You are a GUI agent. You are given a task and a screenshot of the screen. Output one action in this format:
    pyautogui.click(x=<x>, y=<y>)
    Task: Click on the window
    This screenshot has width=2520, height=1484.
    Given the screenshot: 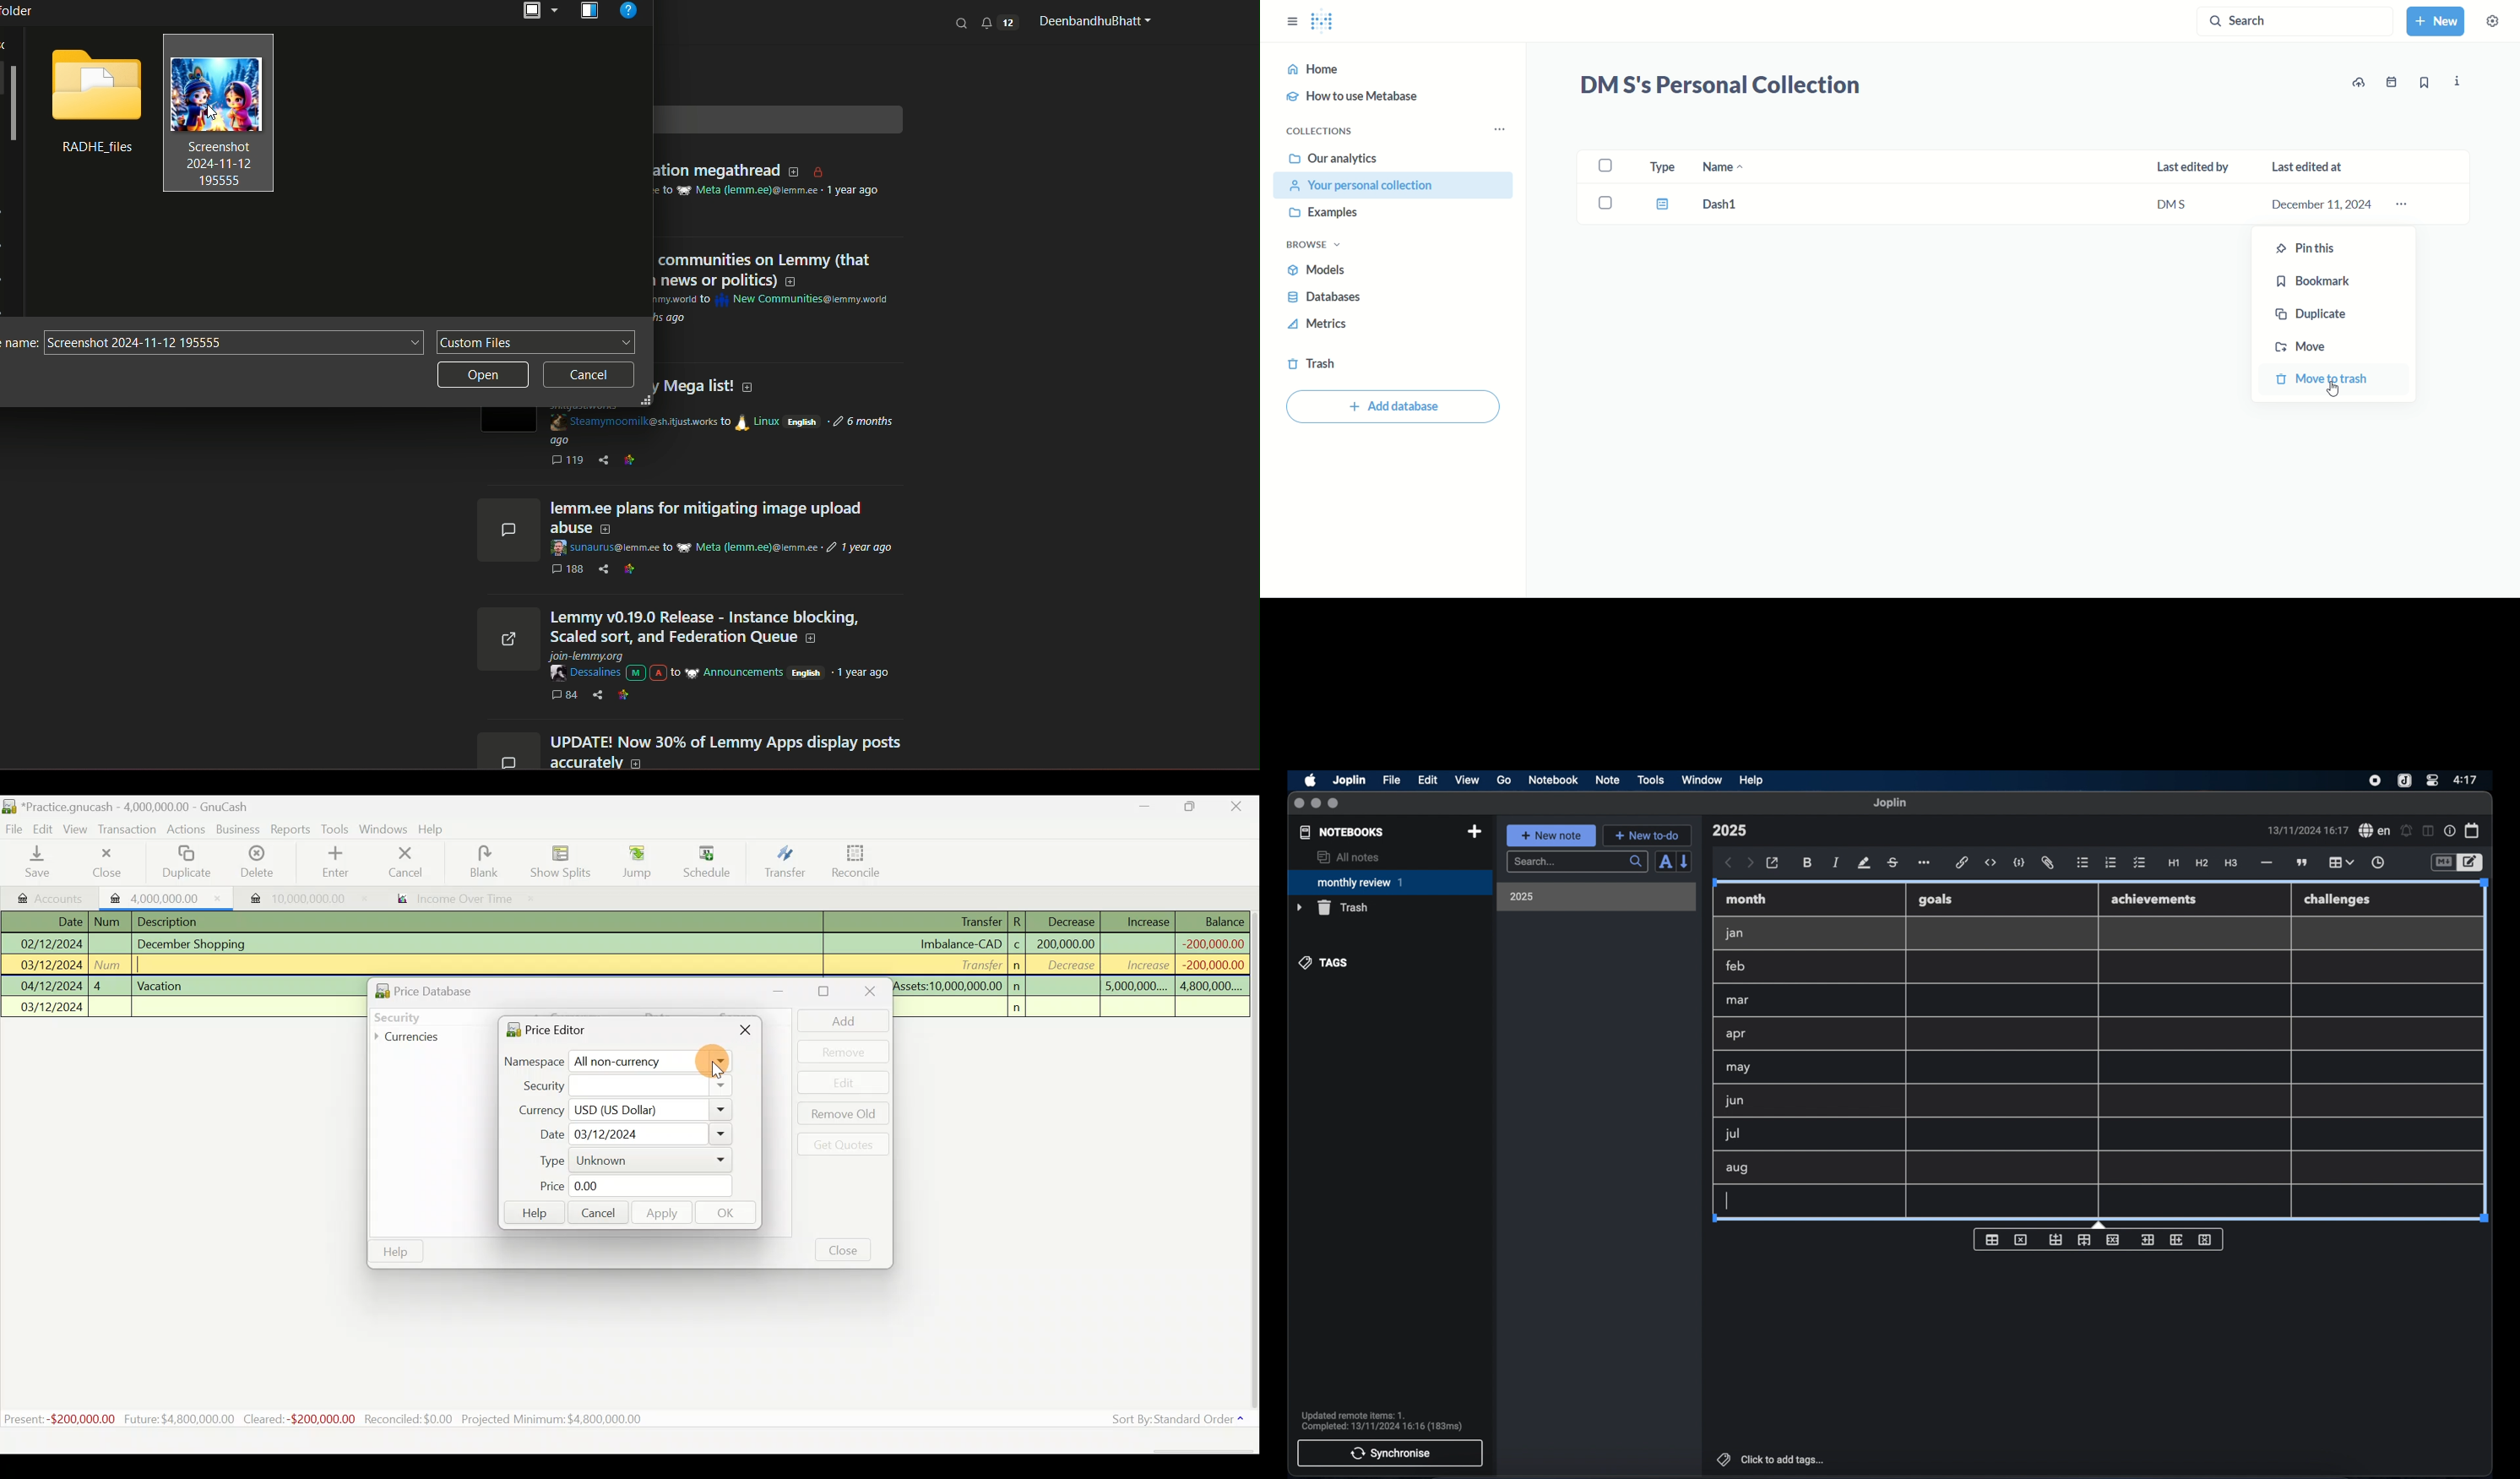 What is the action you would take?
    pyautogui.click(x=1702, y=780)
    